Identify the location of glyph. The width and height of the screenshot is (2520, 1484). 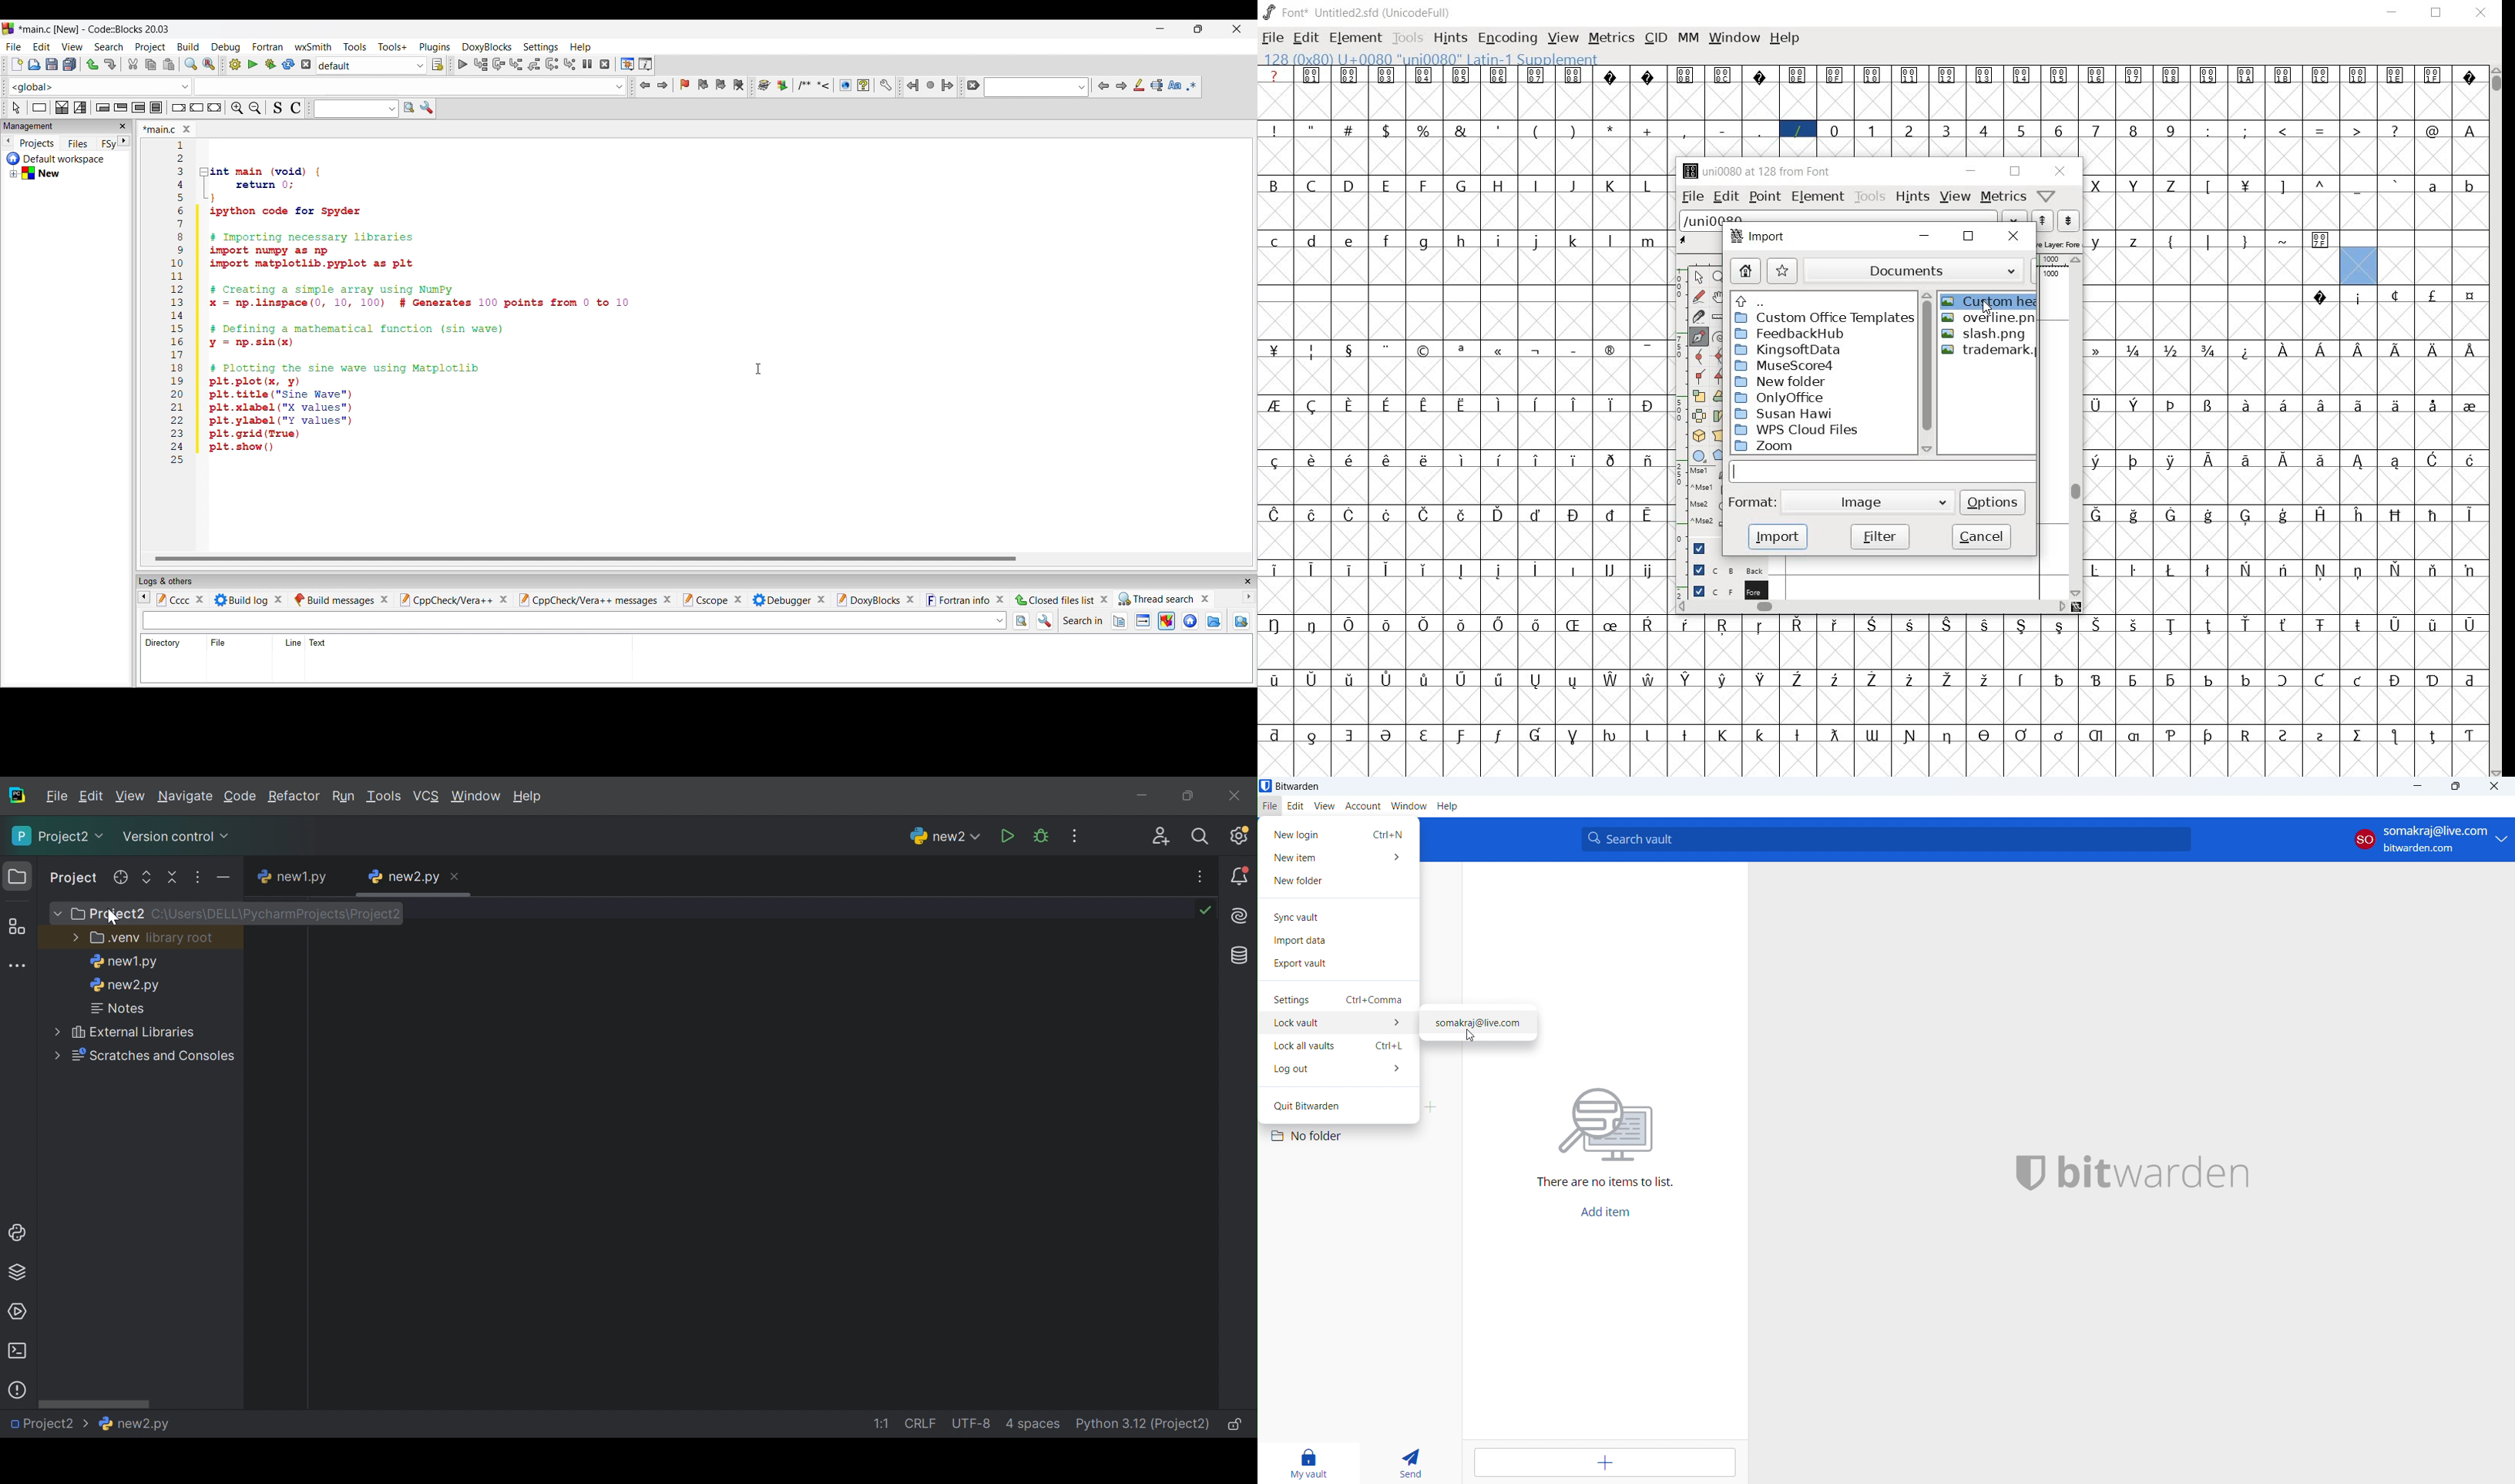
(2097, 76).